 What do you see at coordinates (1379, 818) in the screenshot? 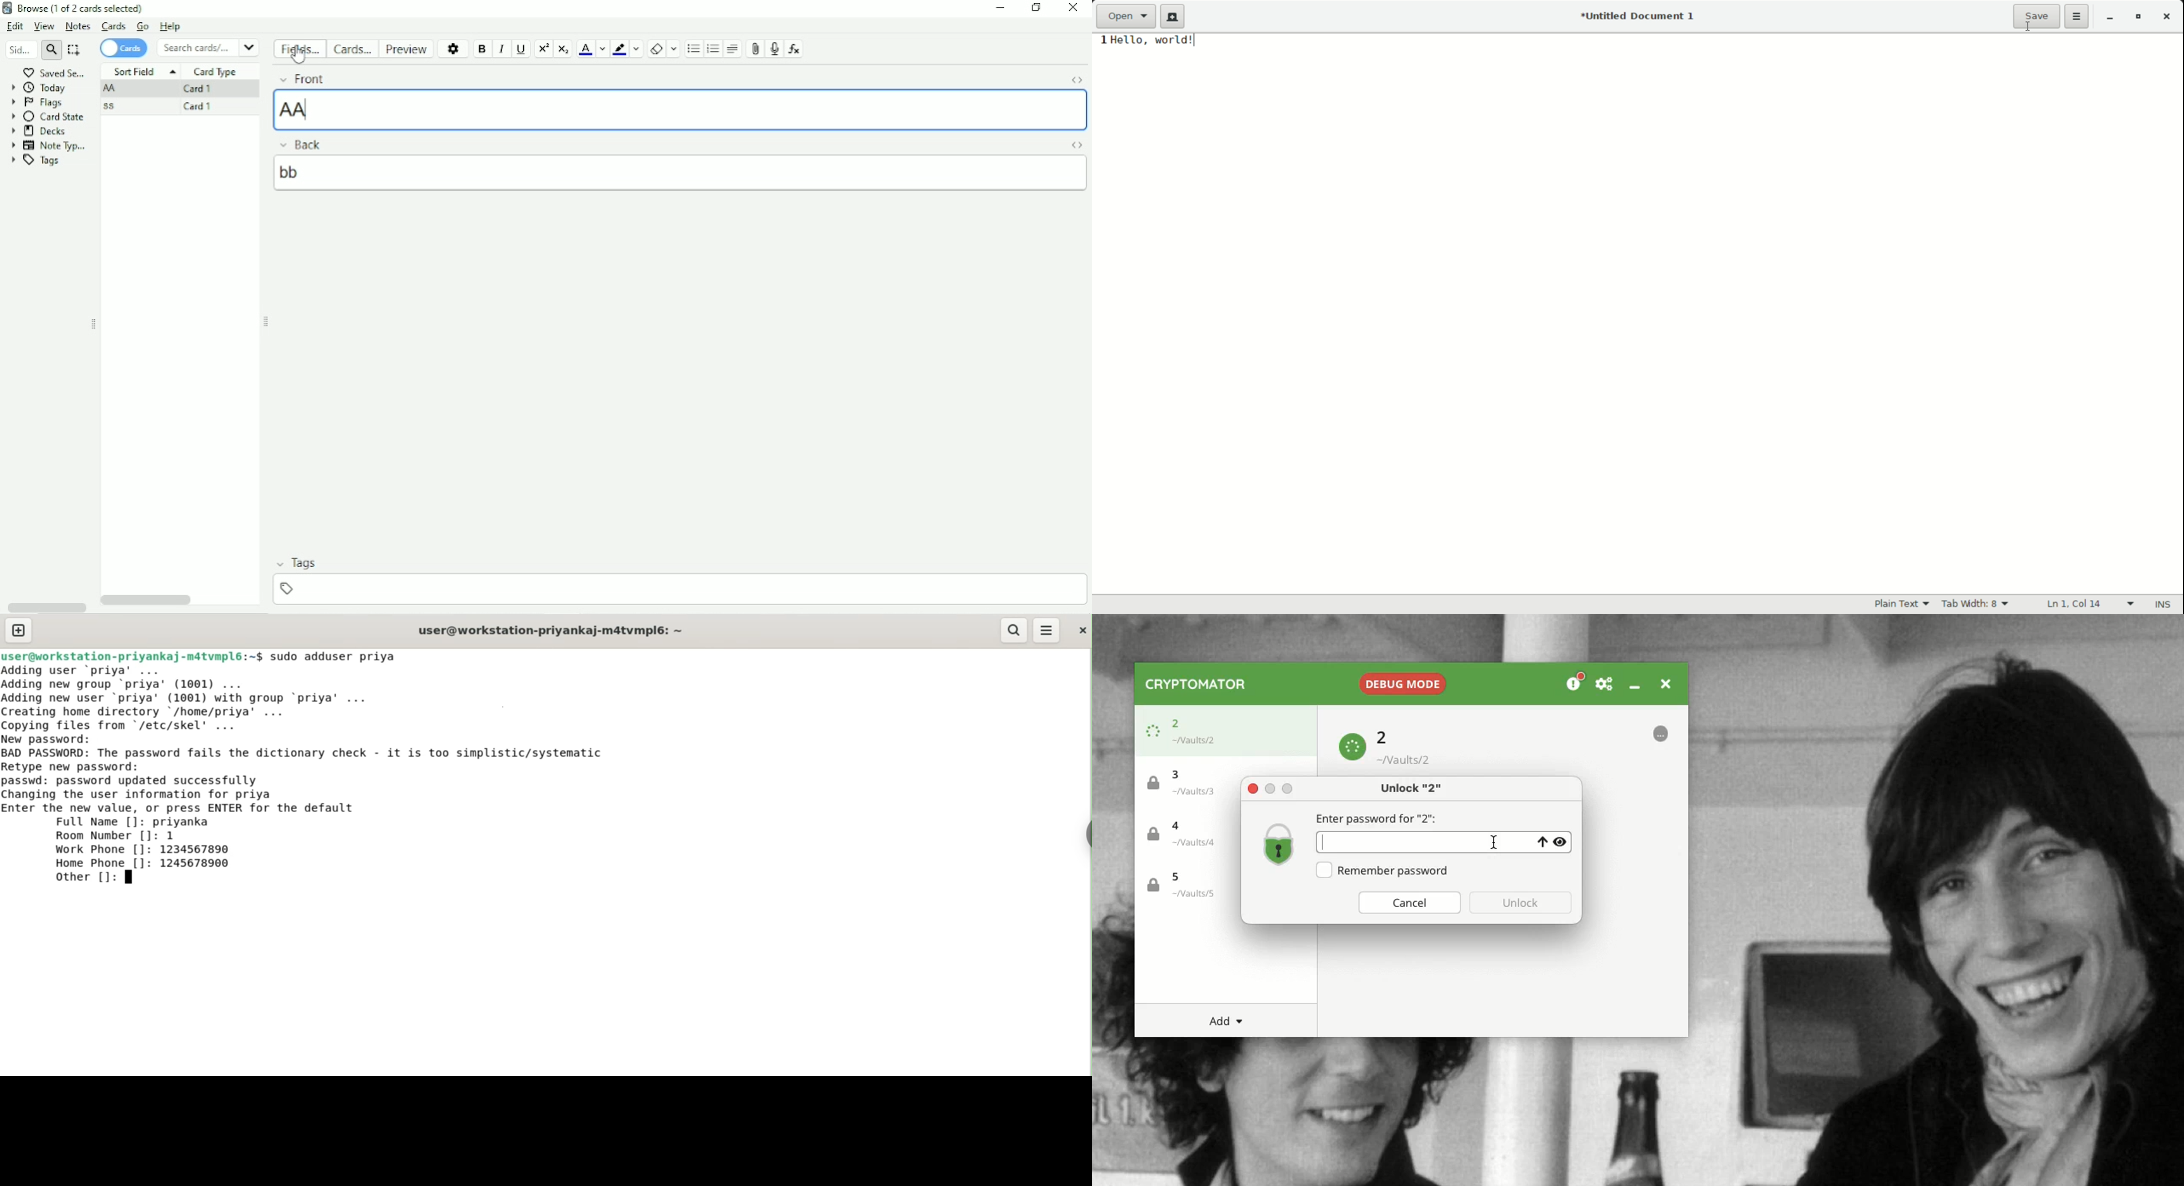
I see `Enter password for "2"` at bounding box center [1379, 818].